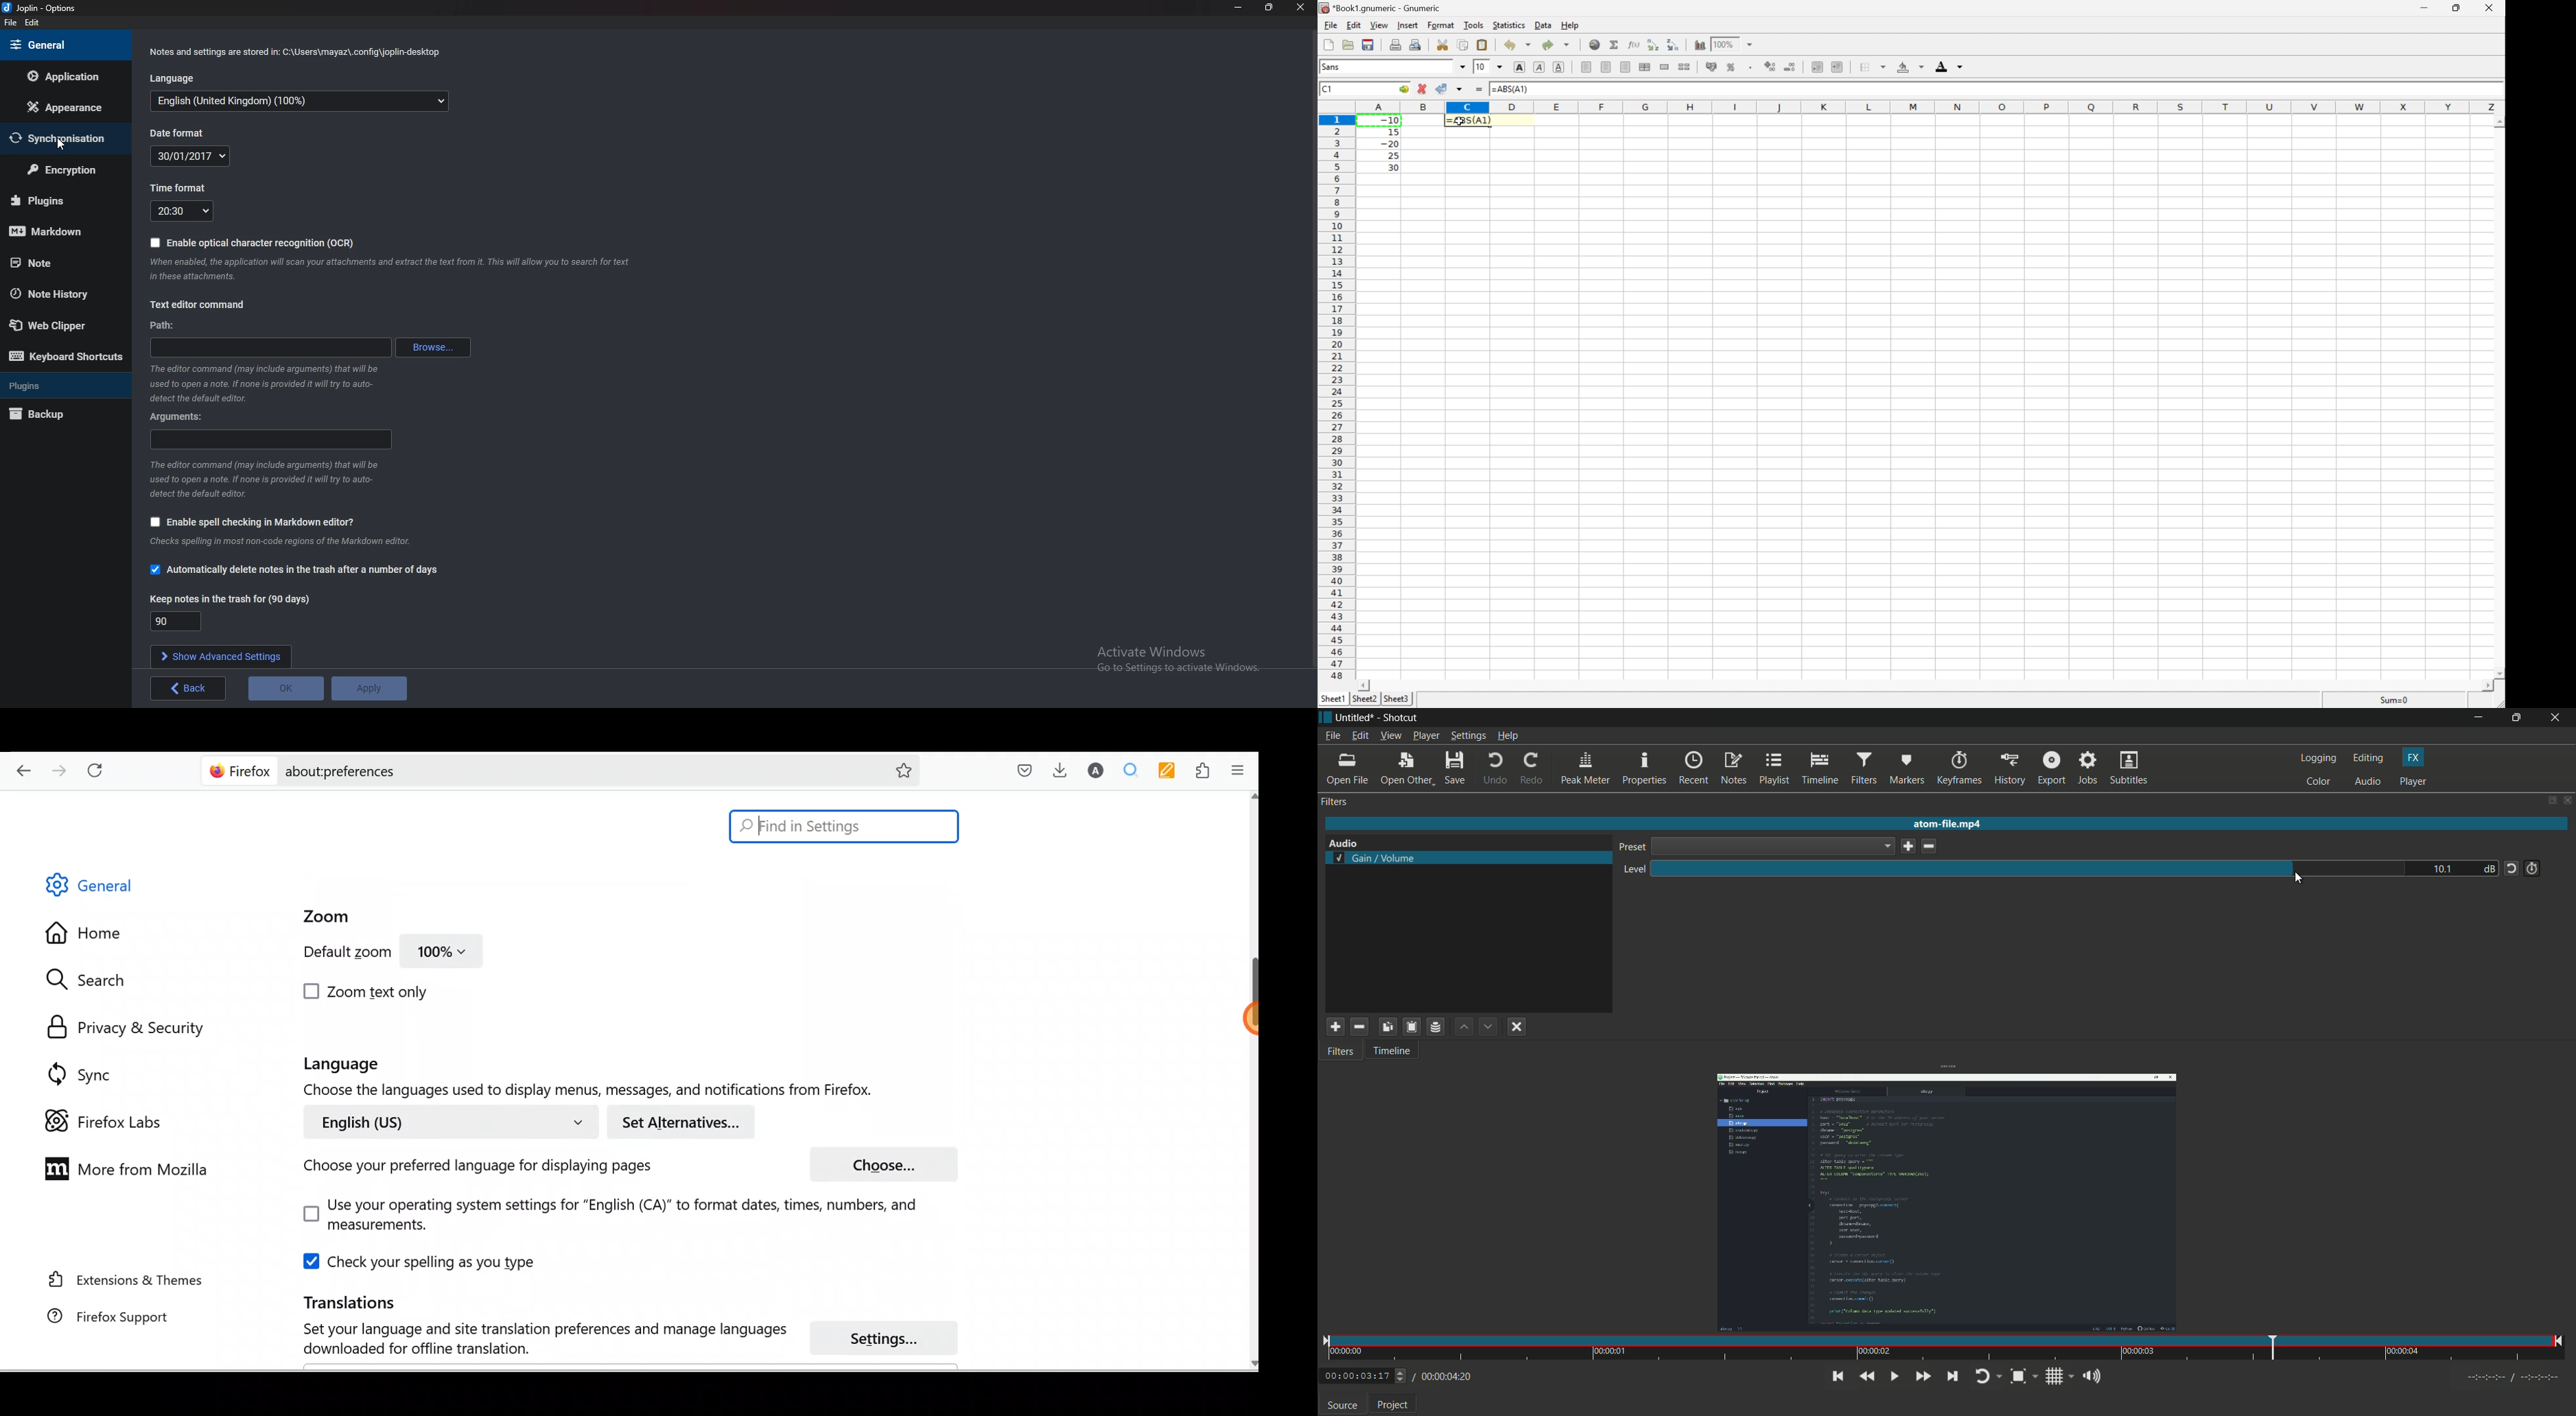  I want to click on Scroll left, so click(1366, 685).